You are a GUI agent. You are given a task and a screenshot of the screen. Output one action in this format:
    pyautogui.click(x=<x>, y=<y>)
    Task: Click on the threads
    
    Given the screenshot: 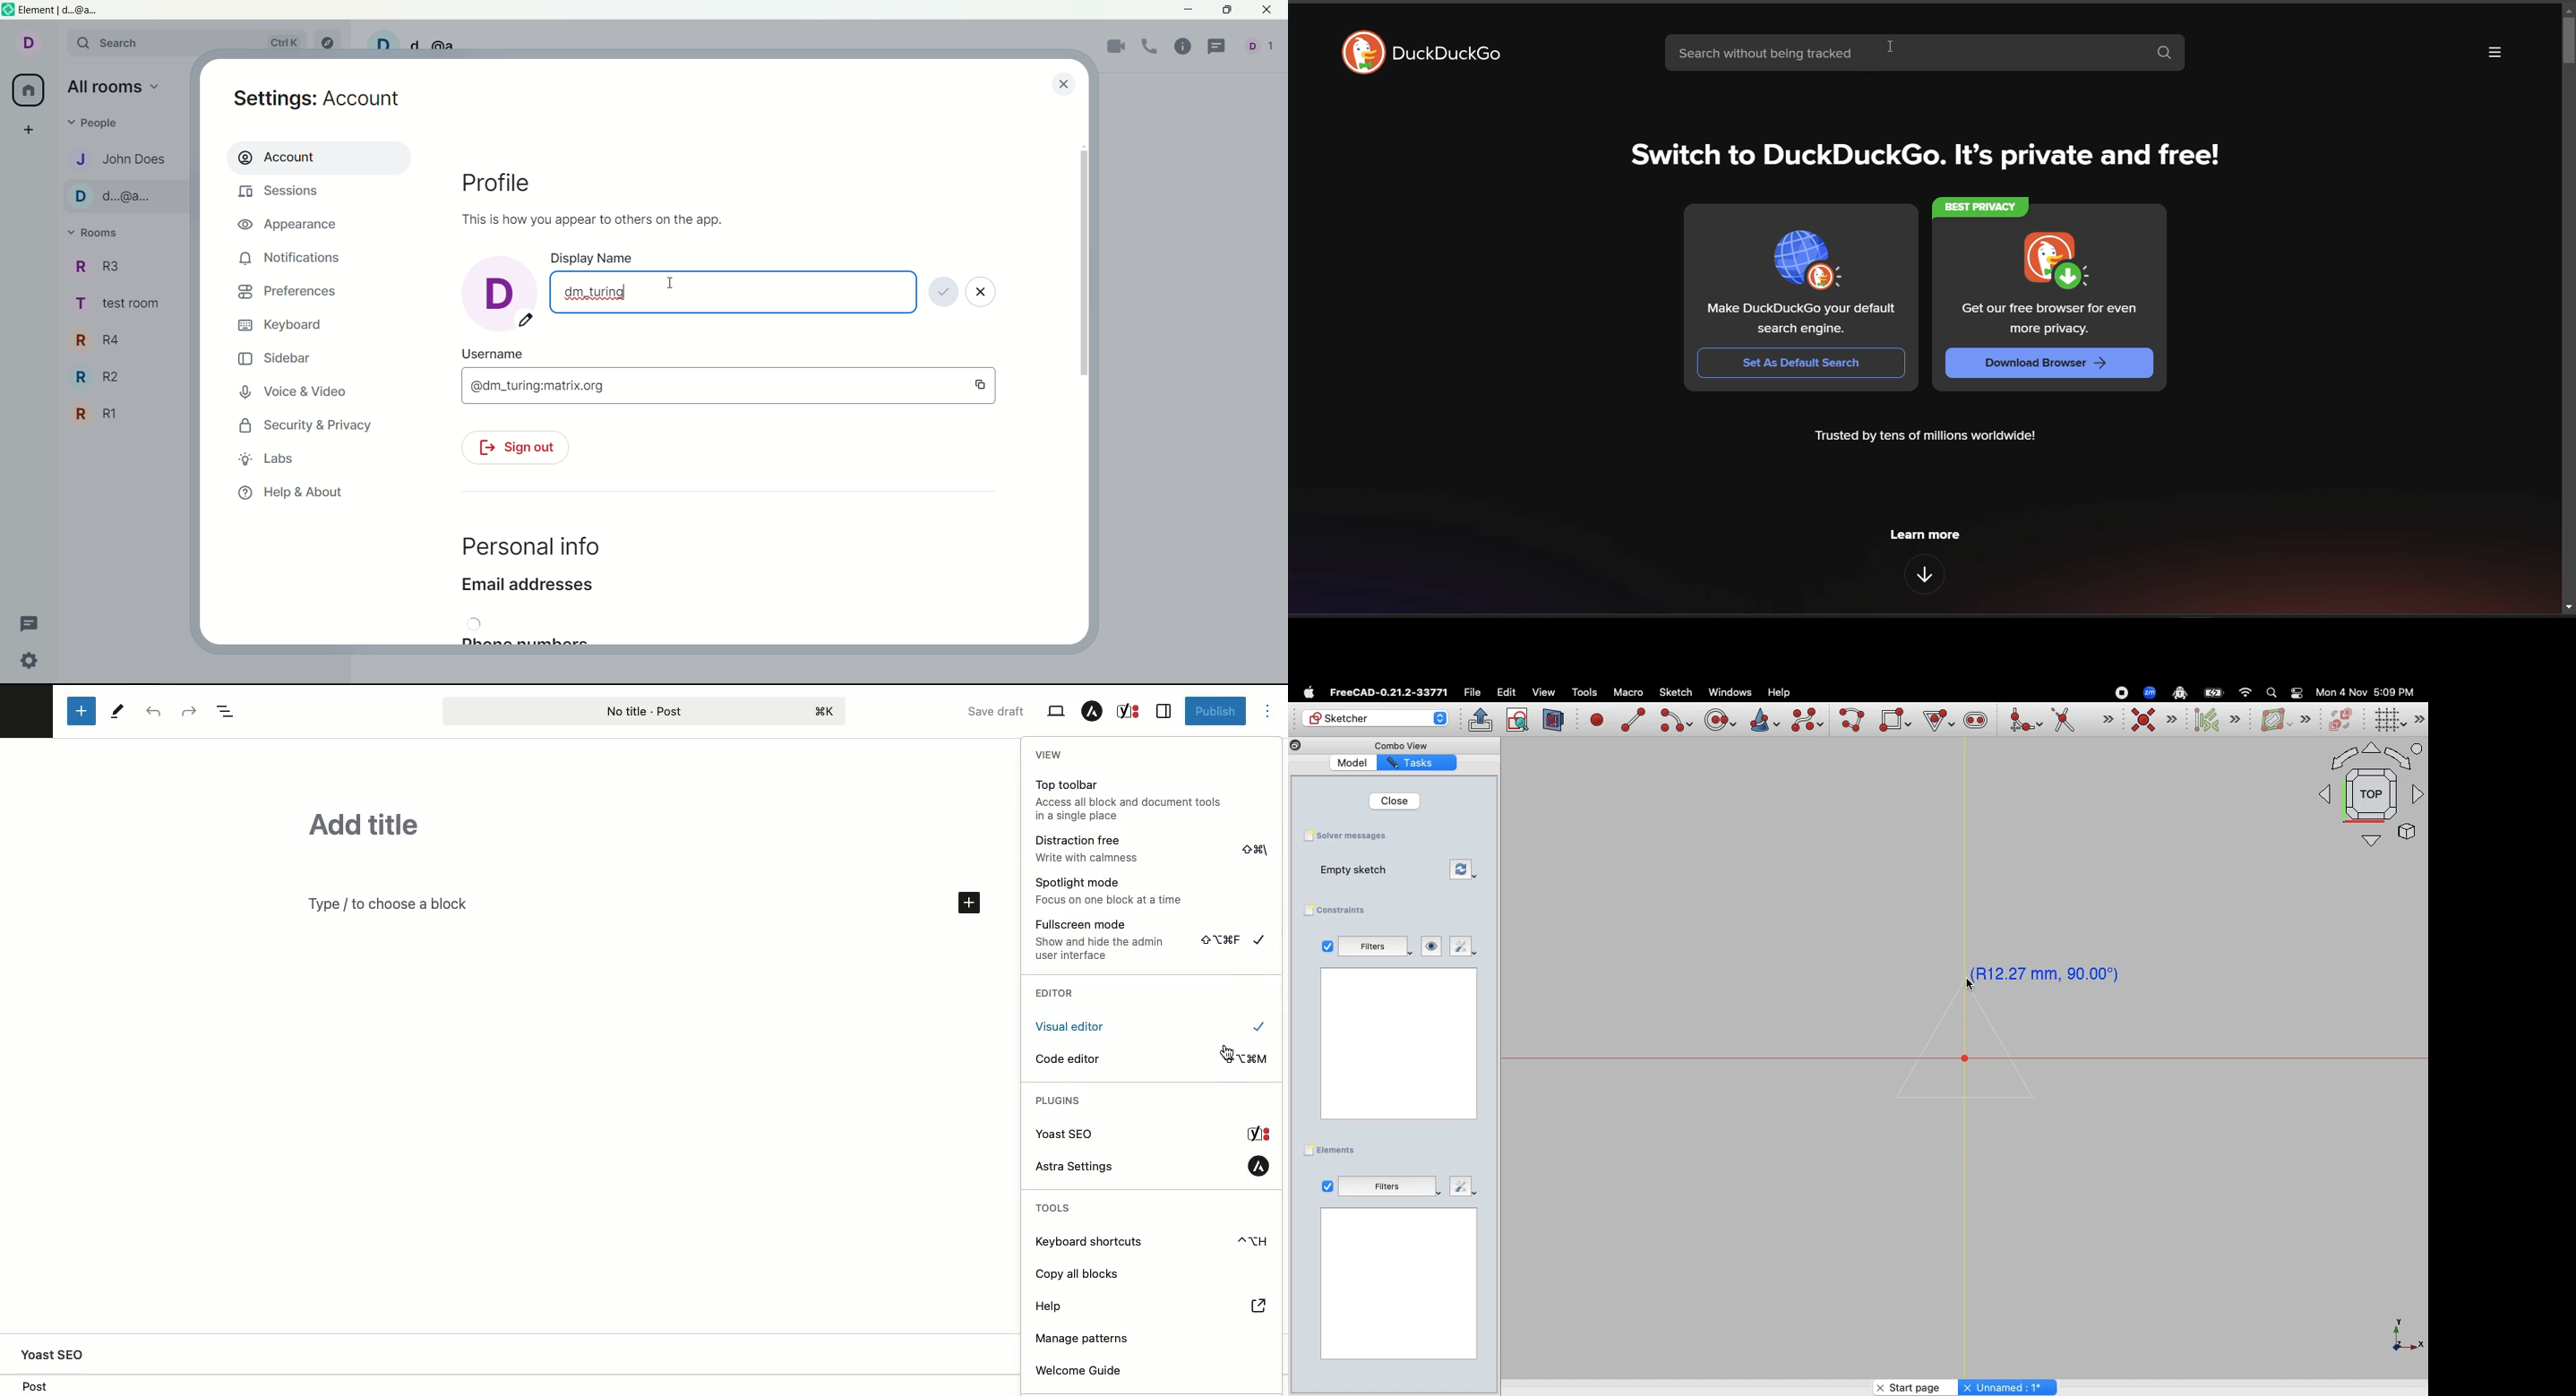 What is the action you would take?
    pyautogui.click(x=30, y=622)
    